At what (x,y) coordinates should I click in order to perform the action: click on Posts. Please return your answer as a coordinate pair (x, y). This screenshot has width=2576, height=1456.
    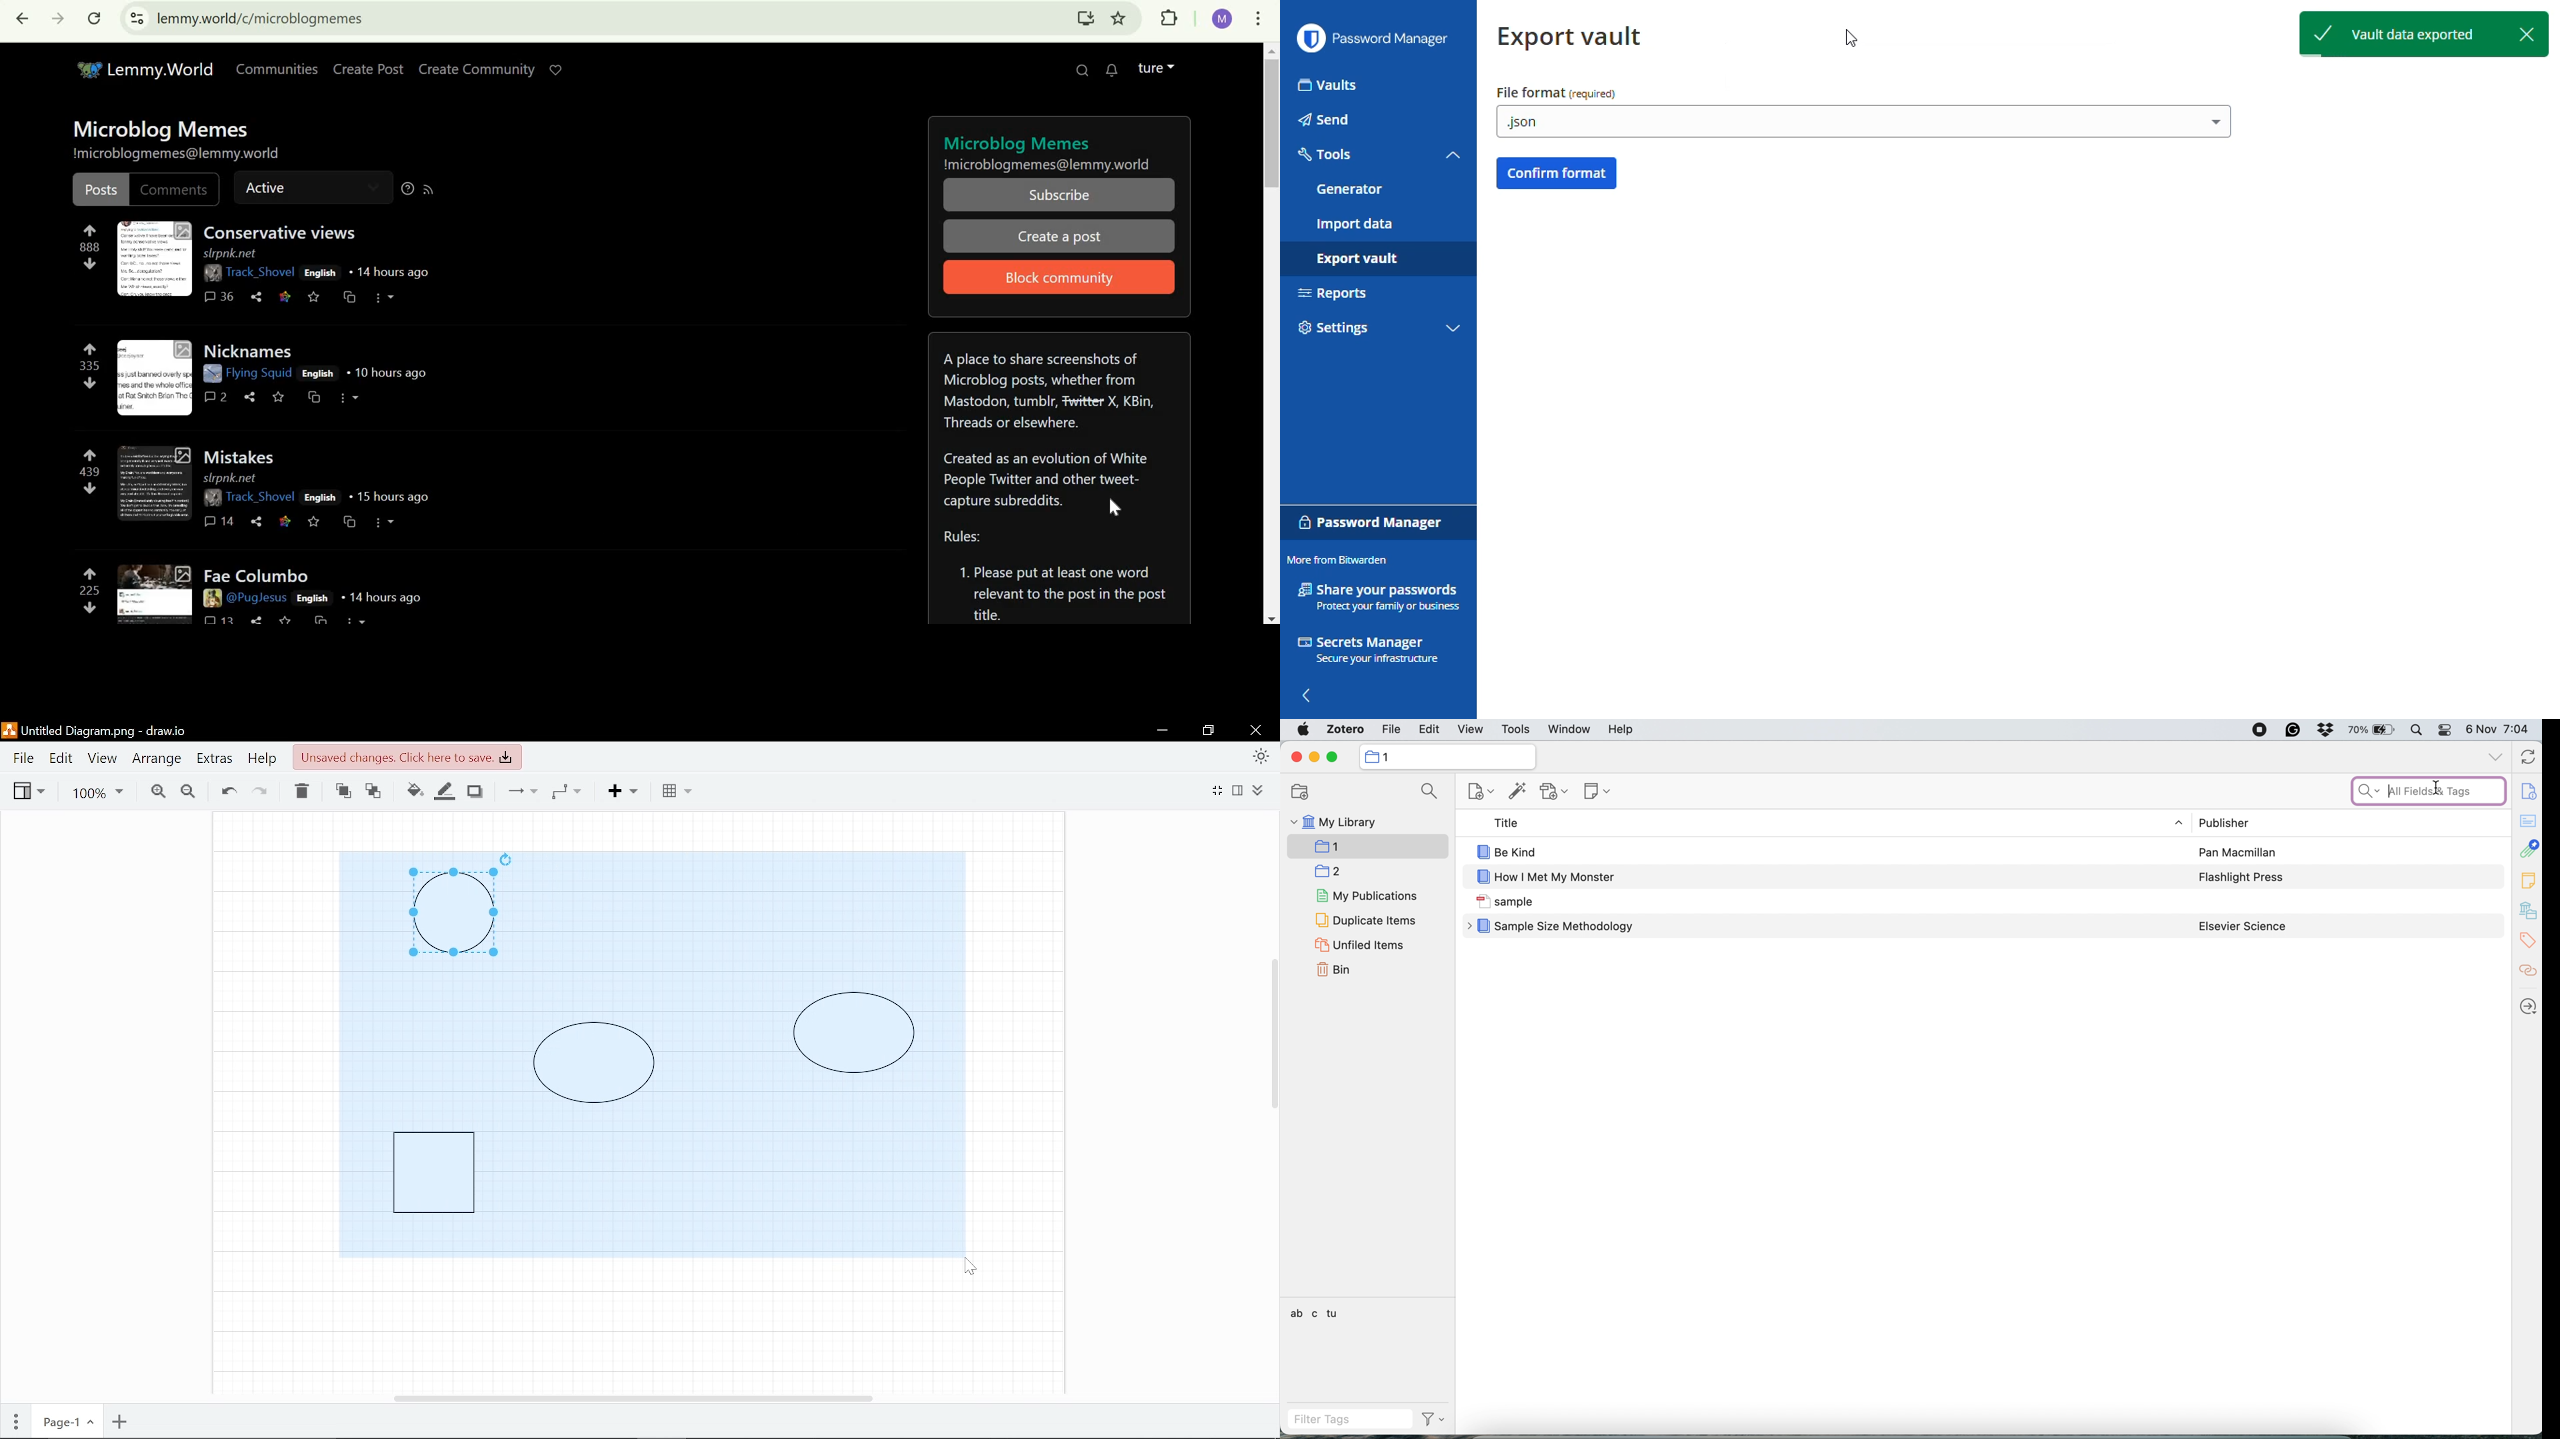
    Looking at the image, I should click on (100, 190).